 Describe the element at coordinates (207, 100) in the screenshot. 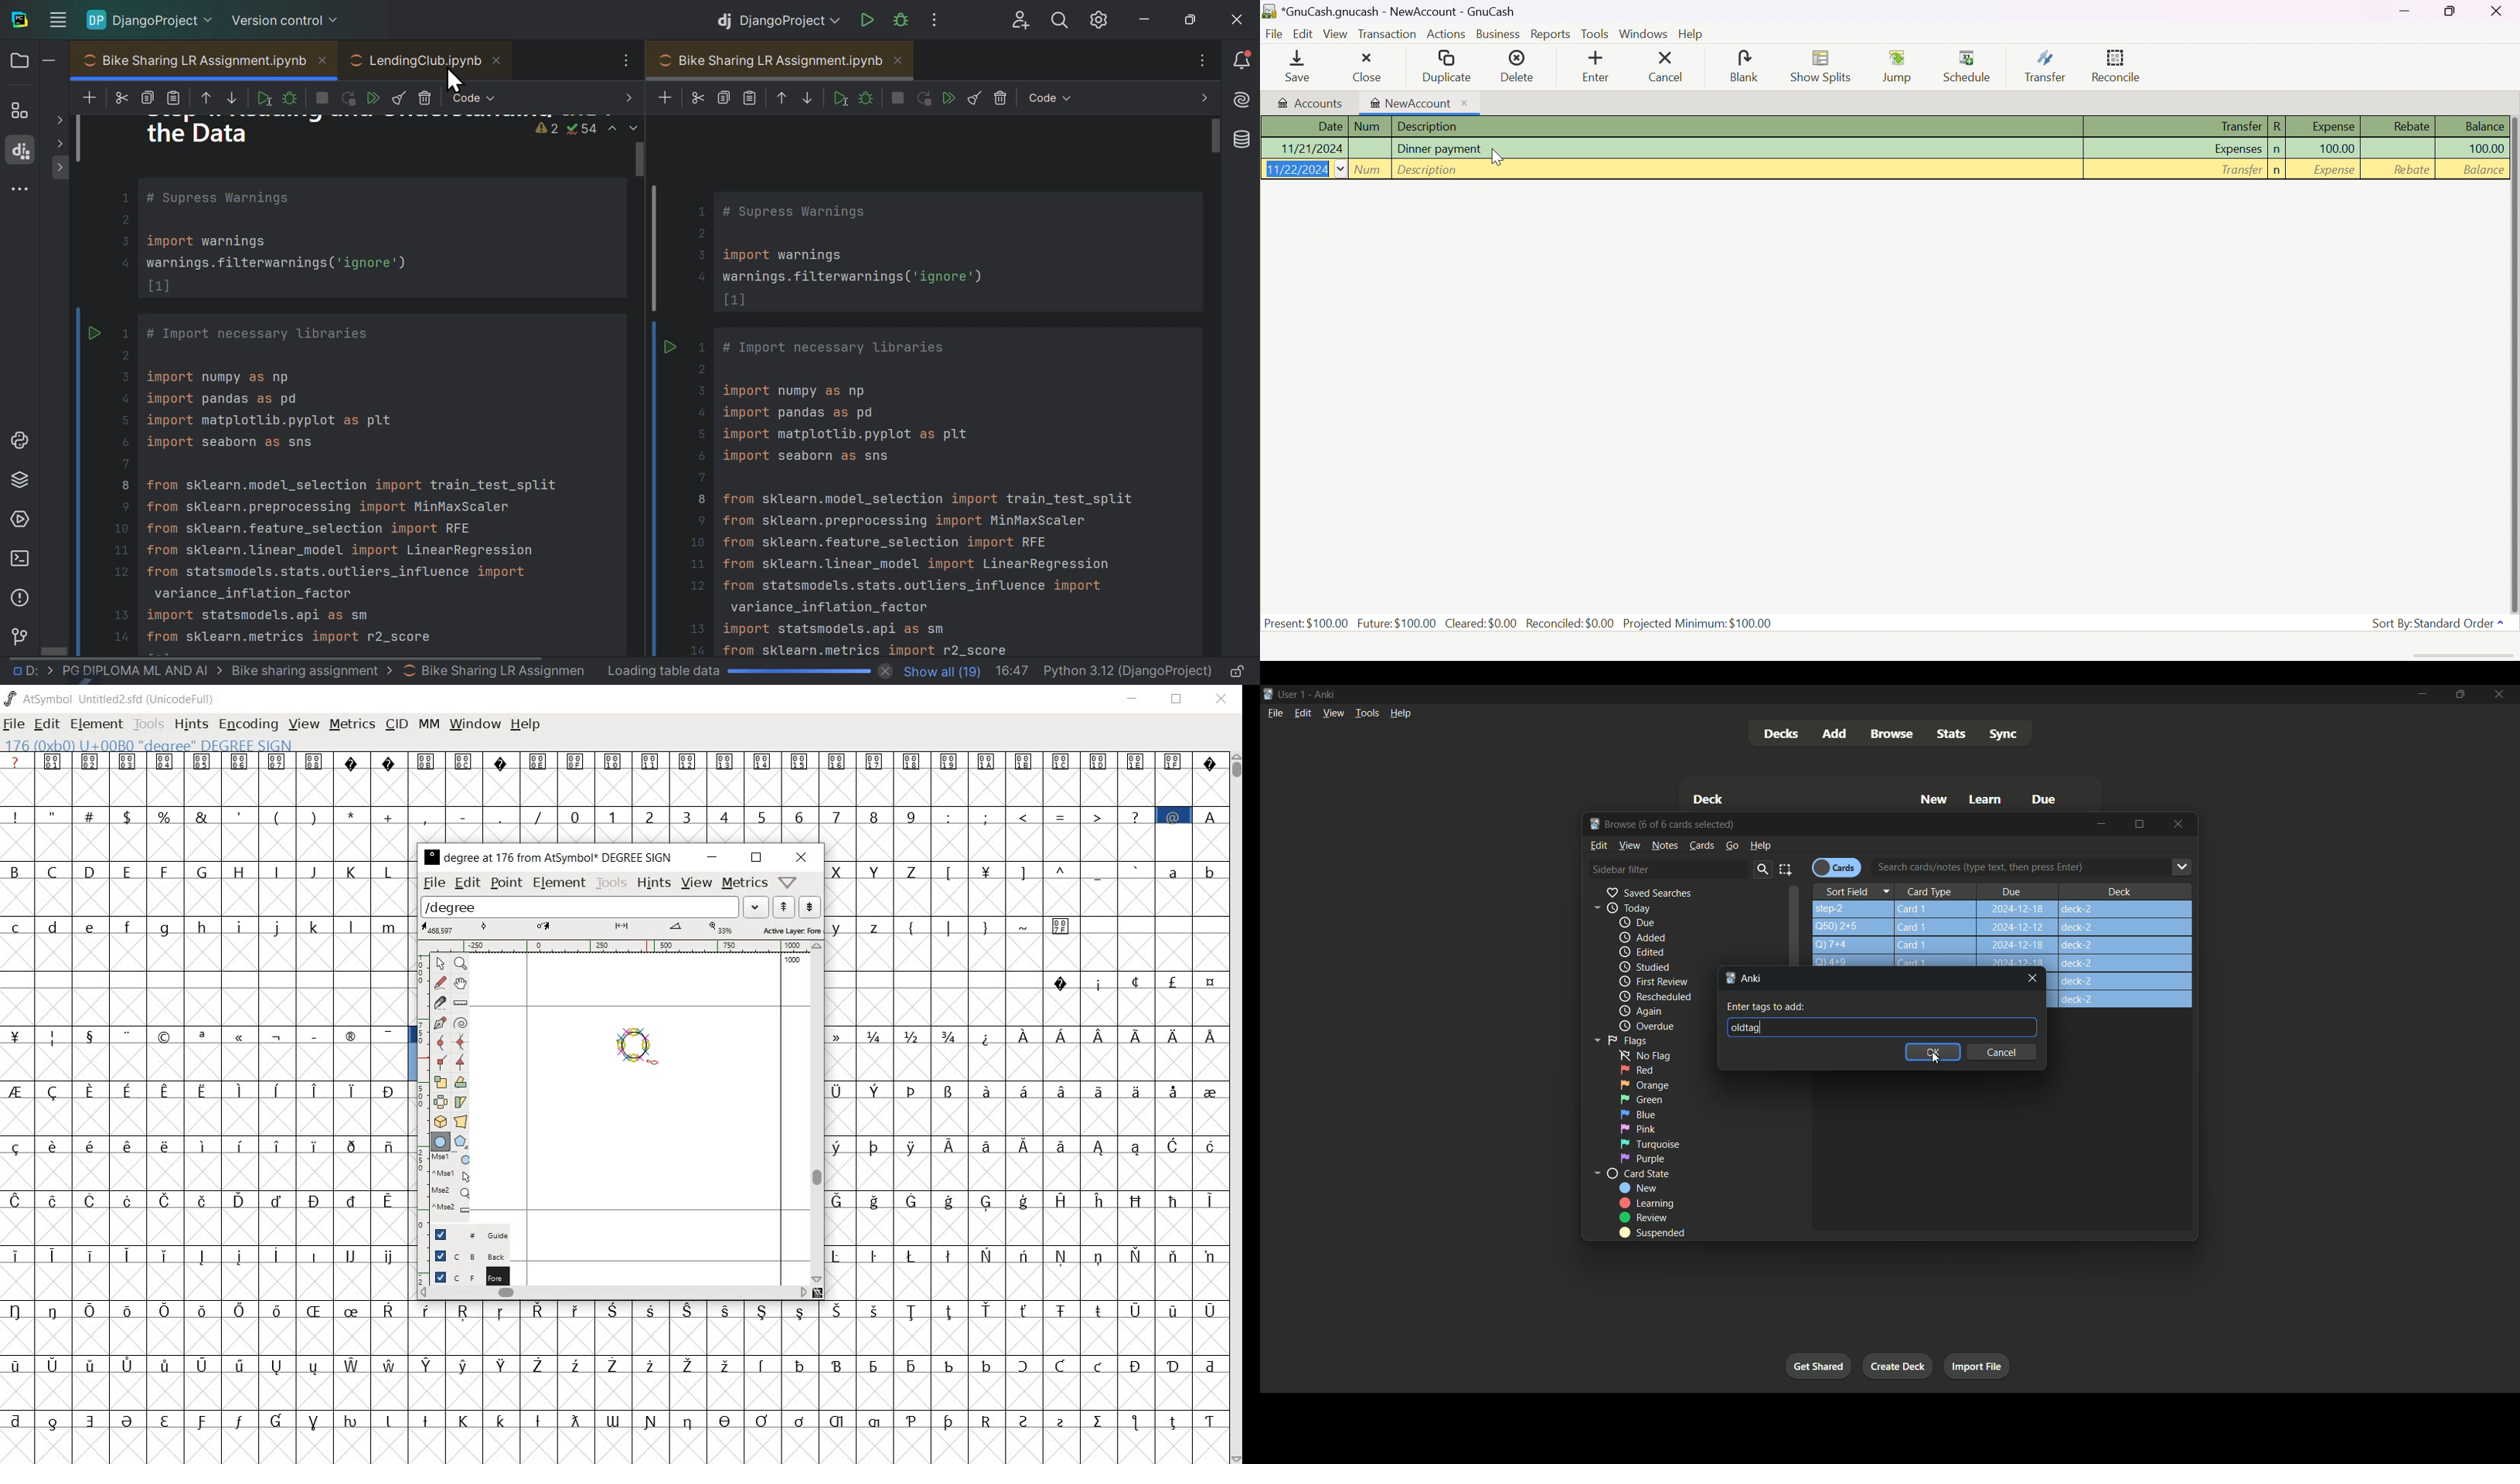

I see `move cell up` at that location.